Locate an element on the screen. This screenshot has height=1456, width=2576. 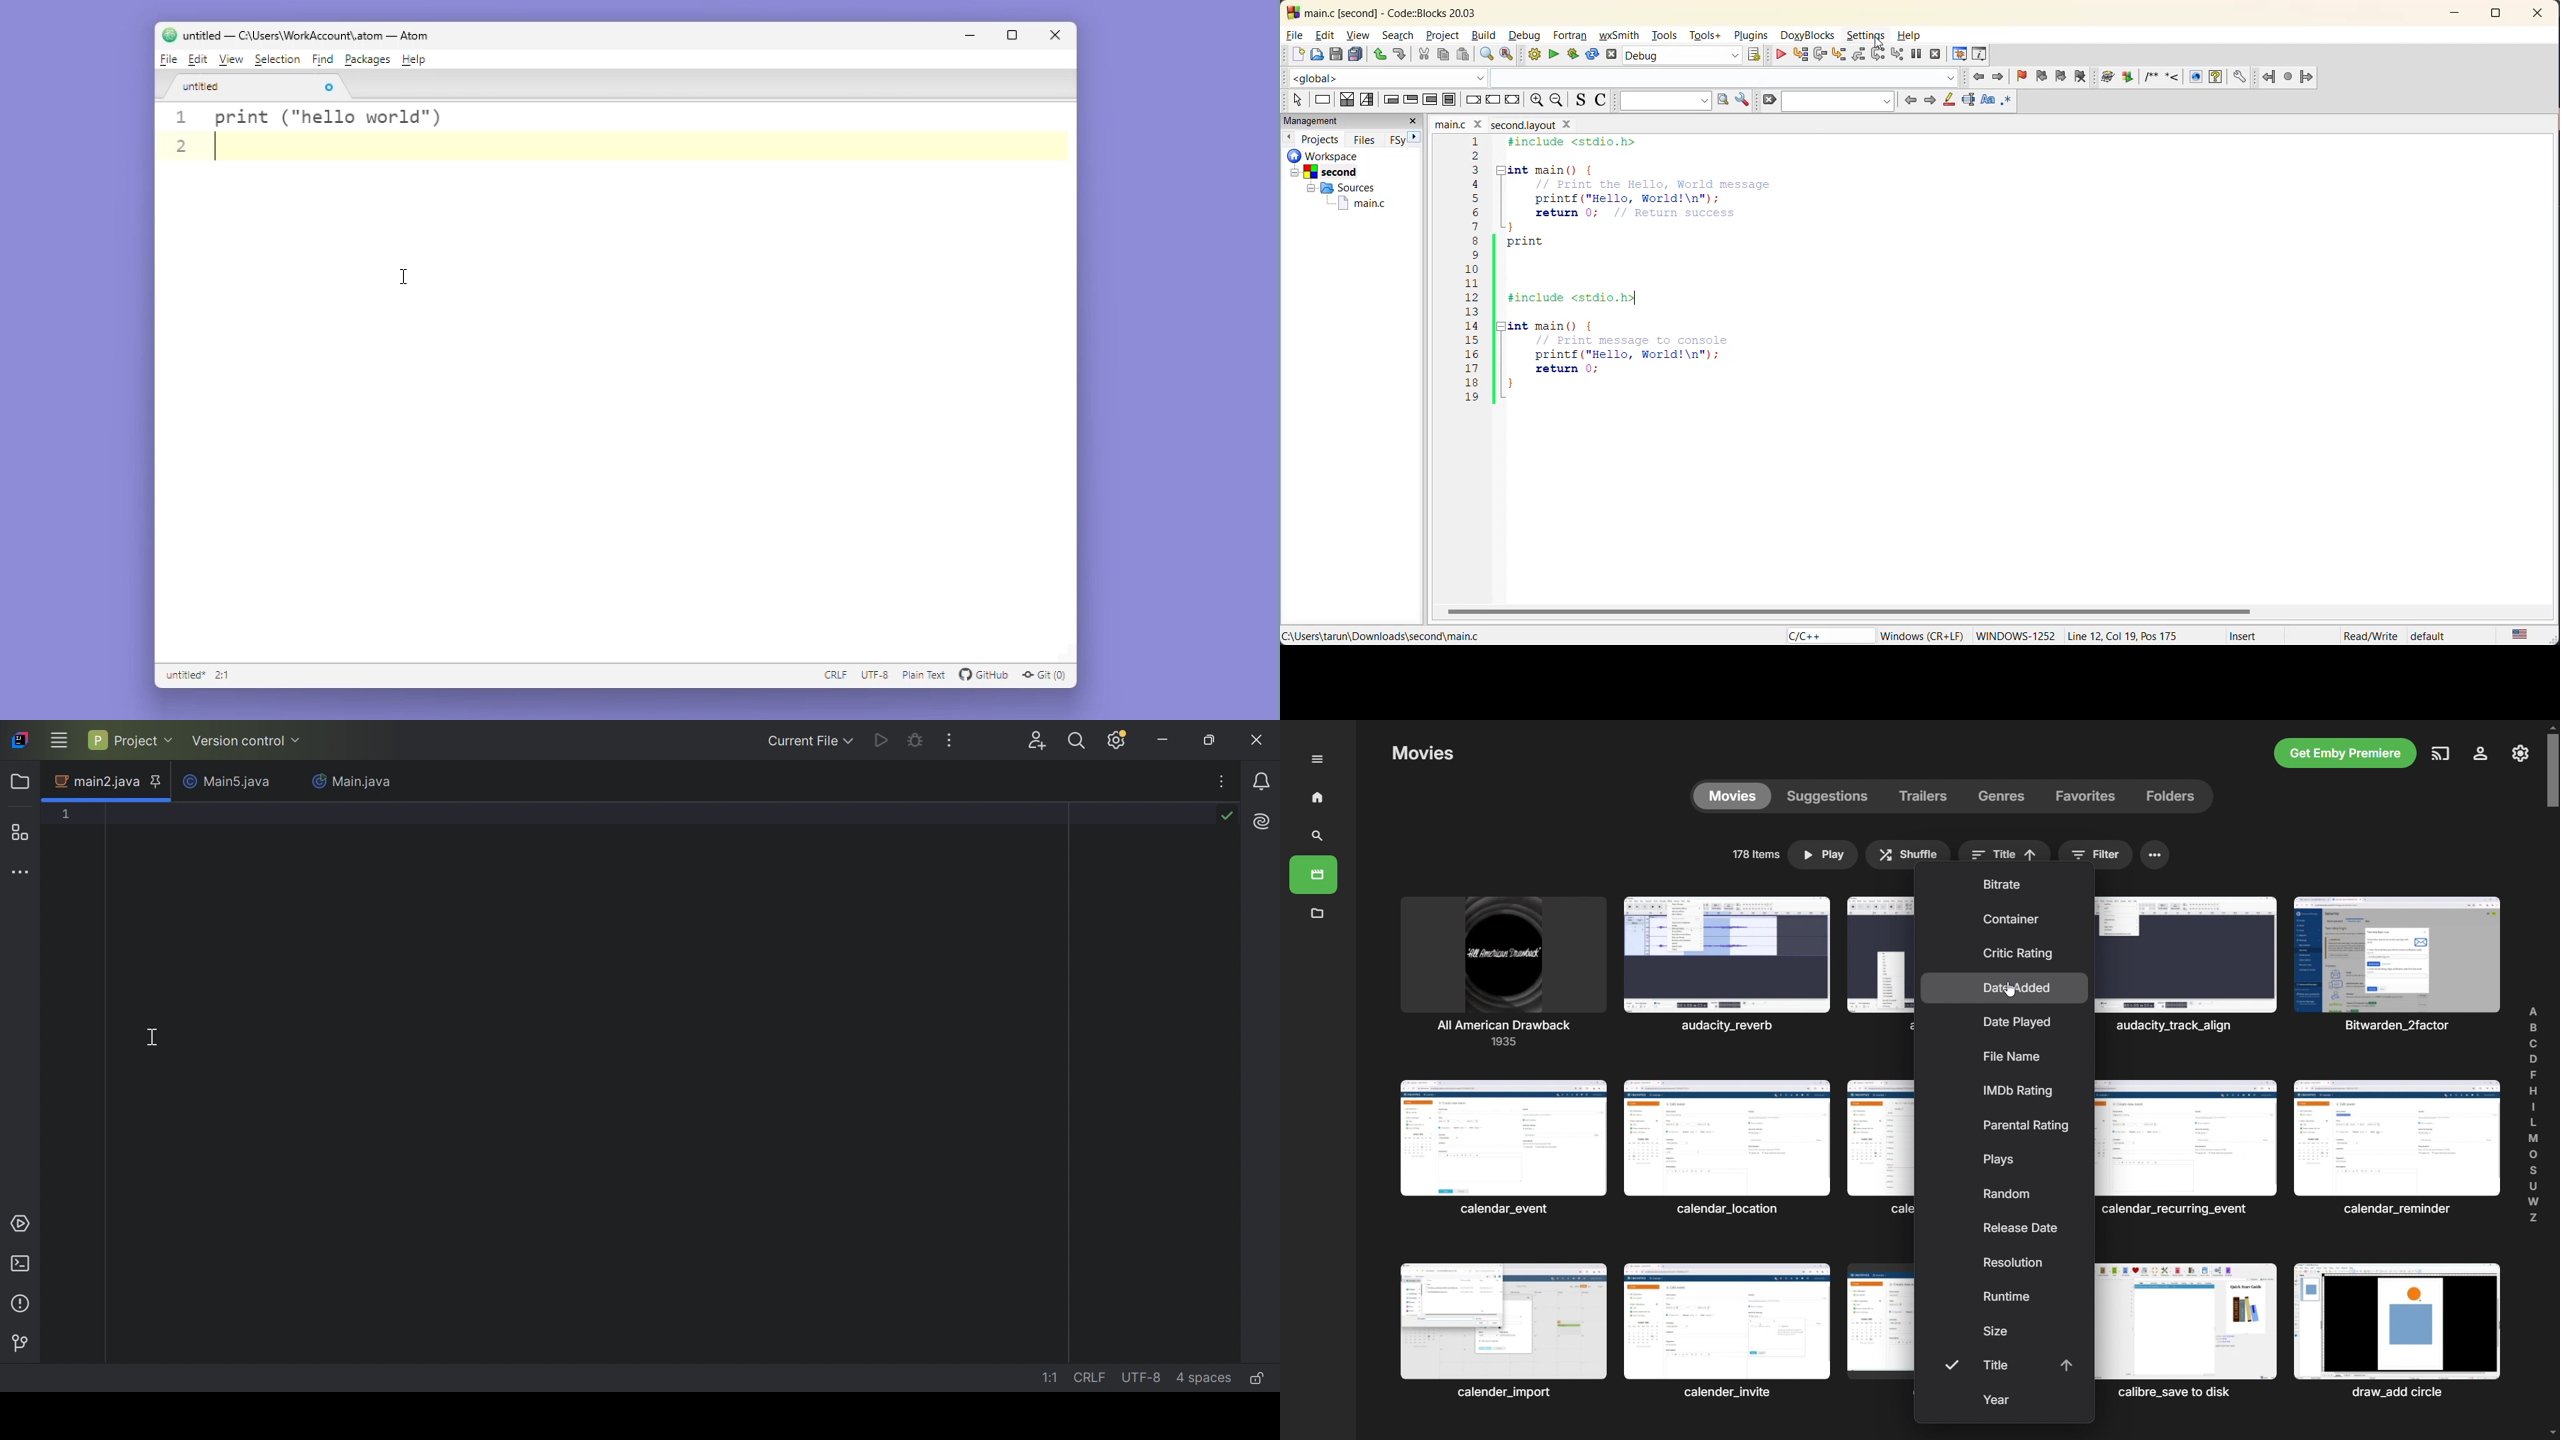
replace is located at coordinates (1510, 55).